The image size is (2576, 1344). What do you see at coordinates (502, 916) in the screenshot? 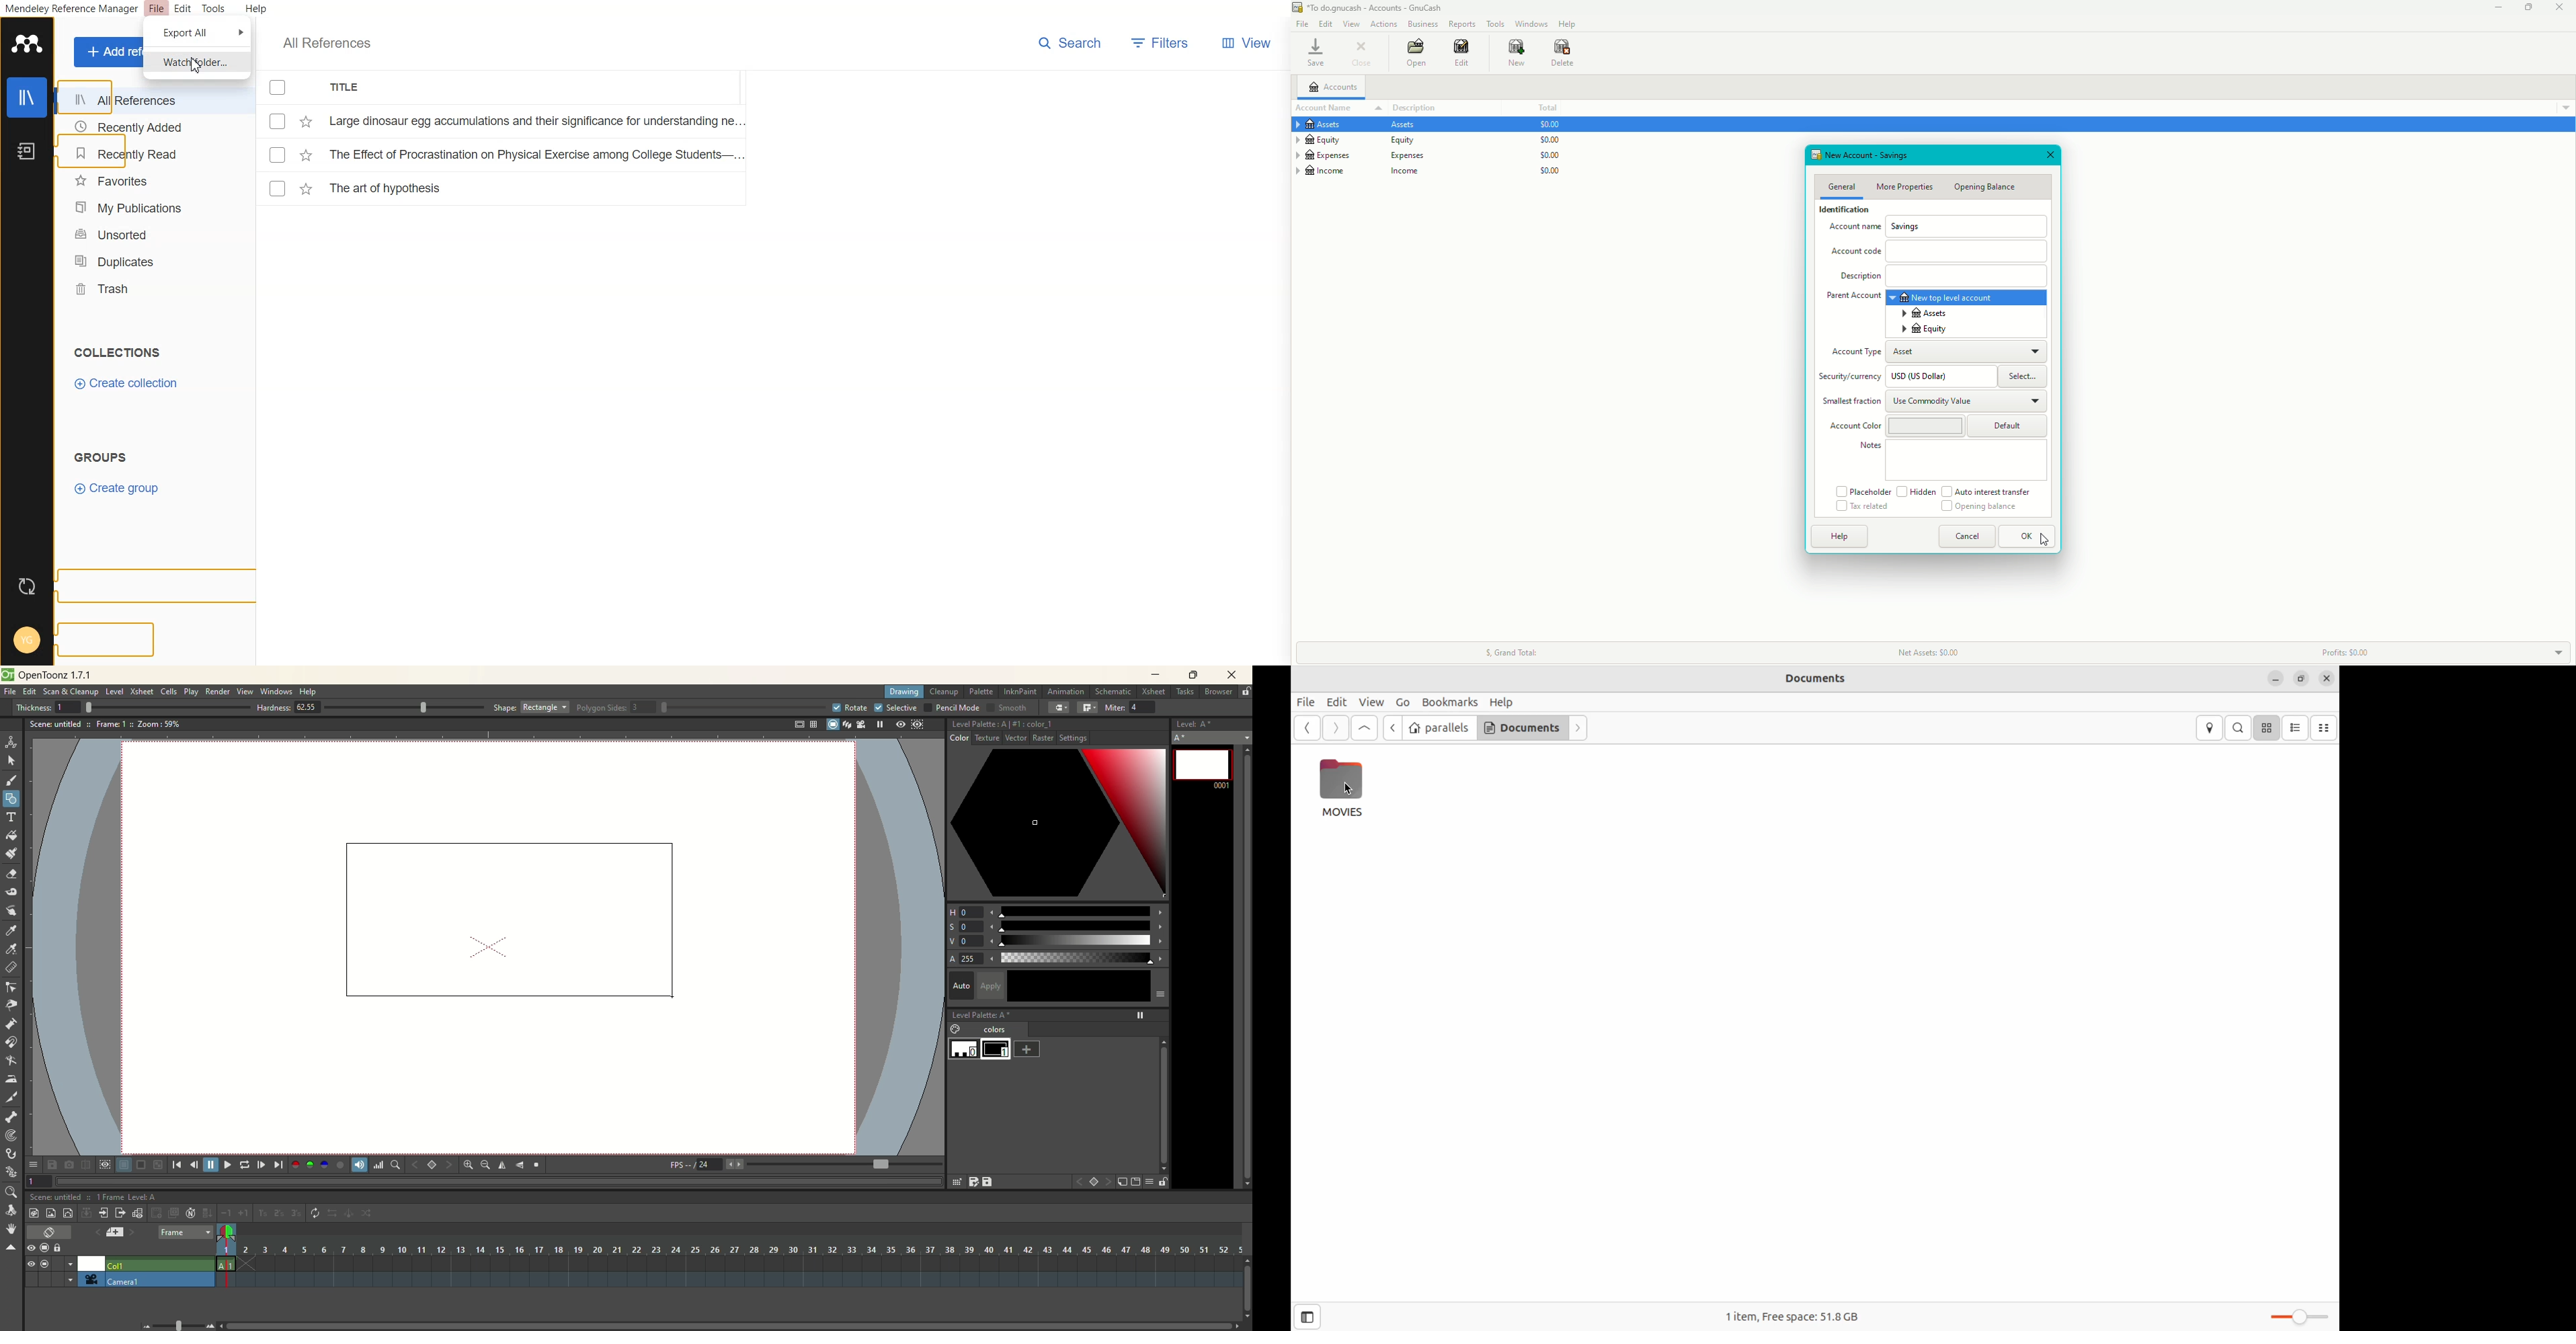
I see `rectangle shape` at bounding box center [502, 916].